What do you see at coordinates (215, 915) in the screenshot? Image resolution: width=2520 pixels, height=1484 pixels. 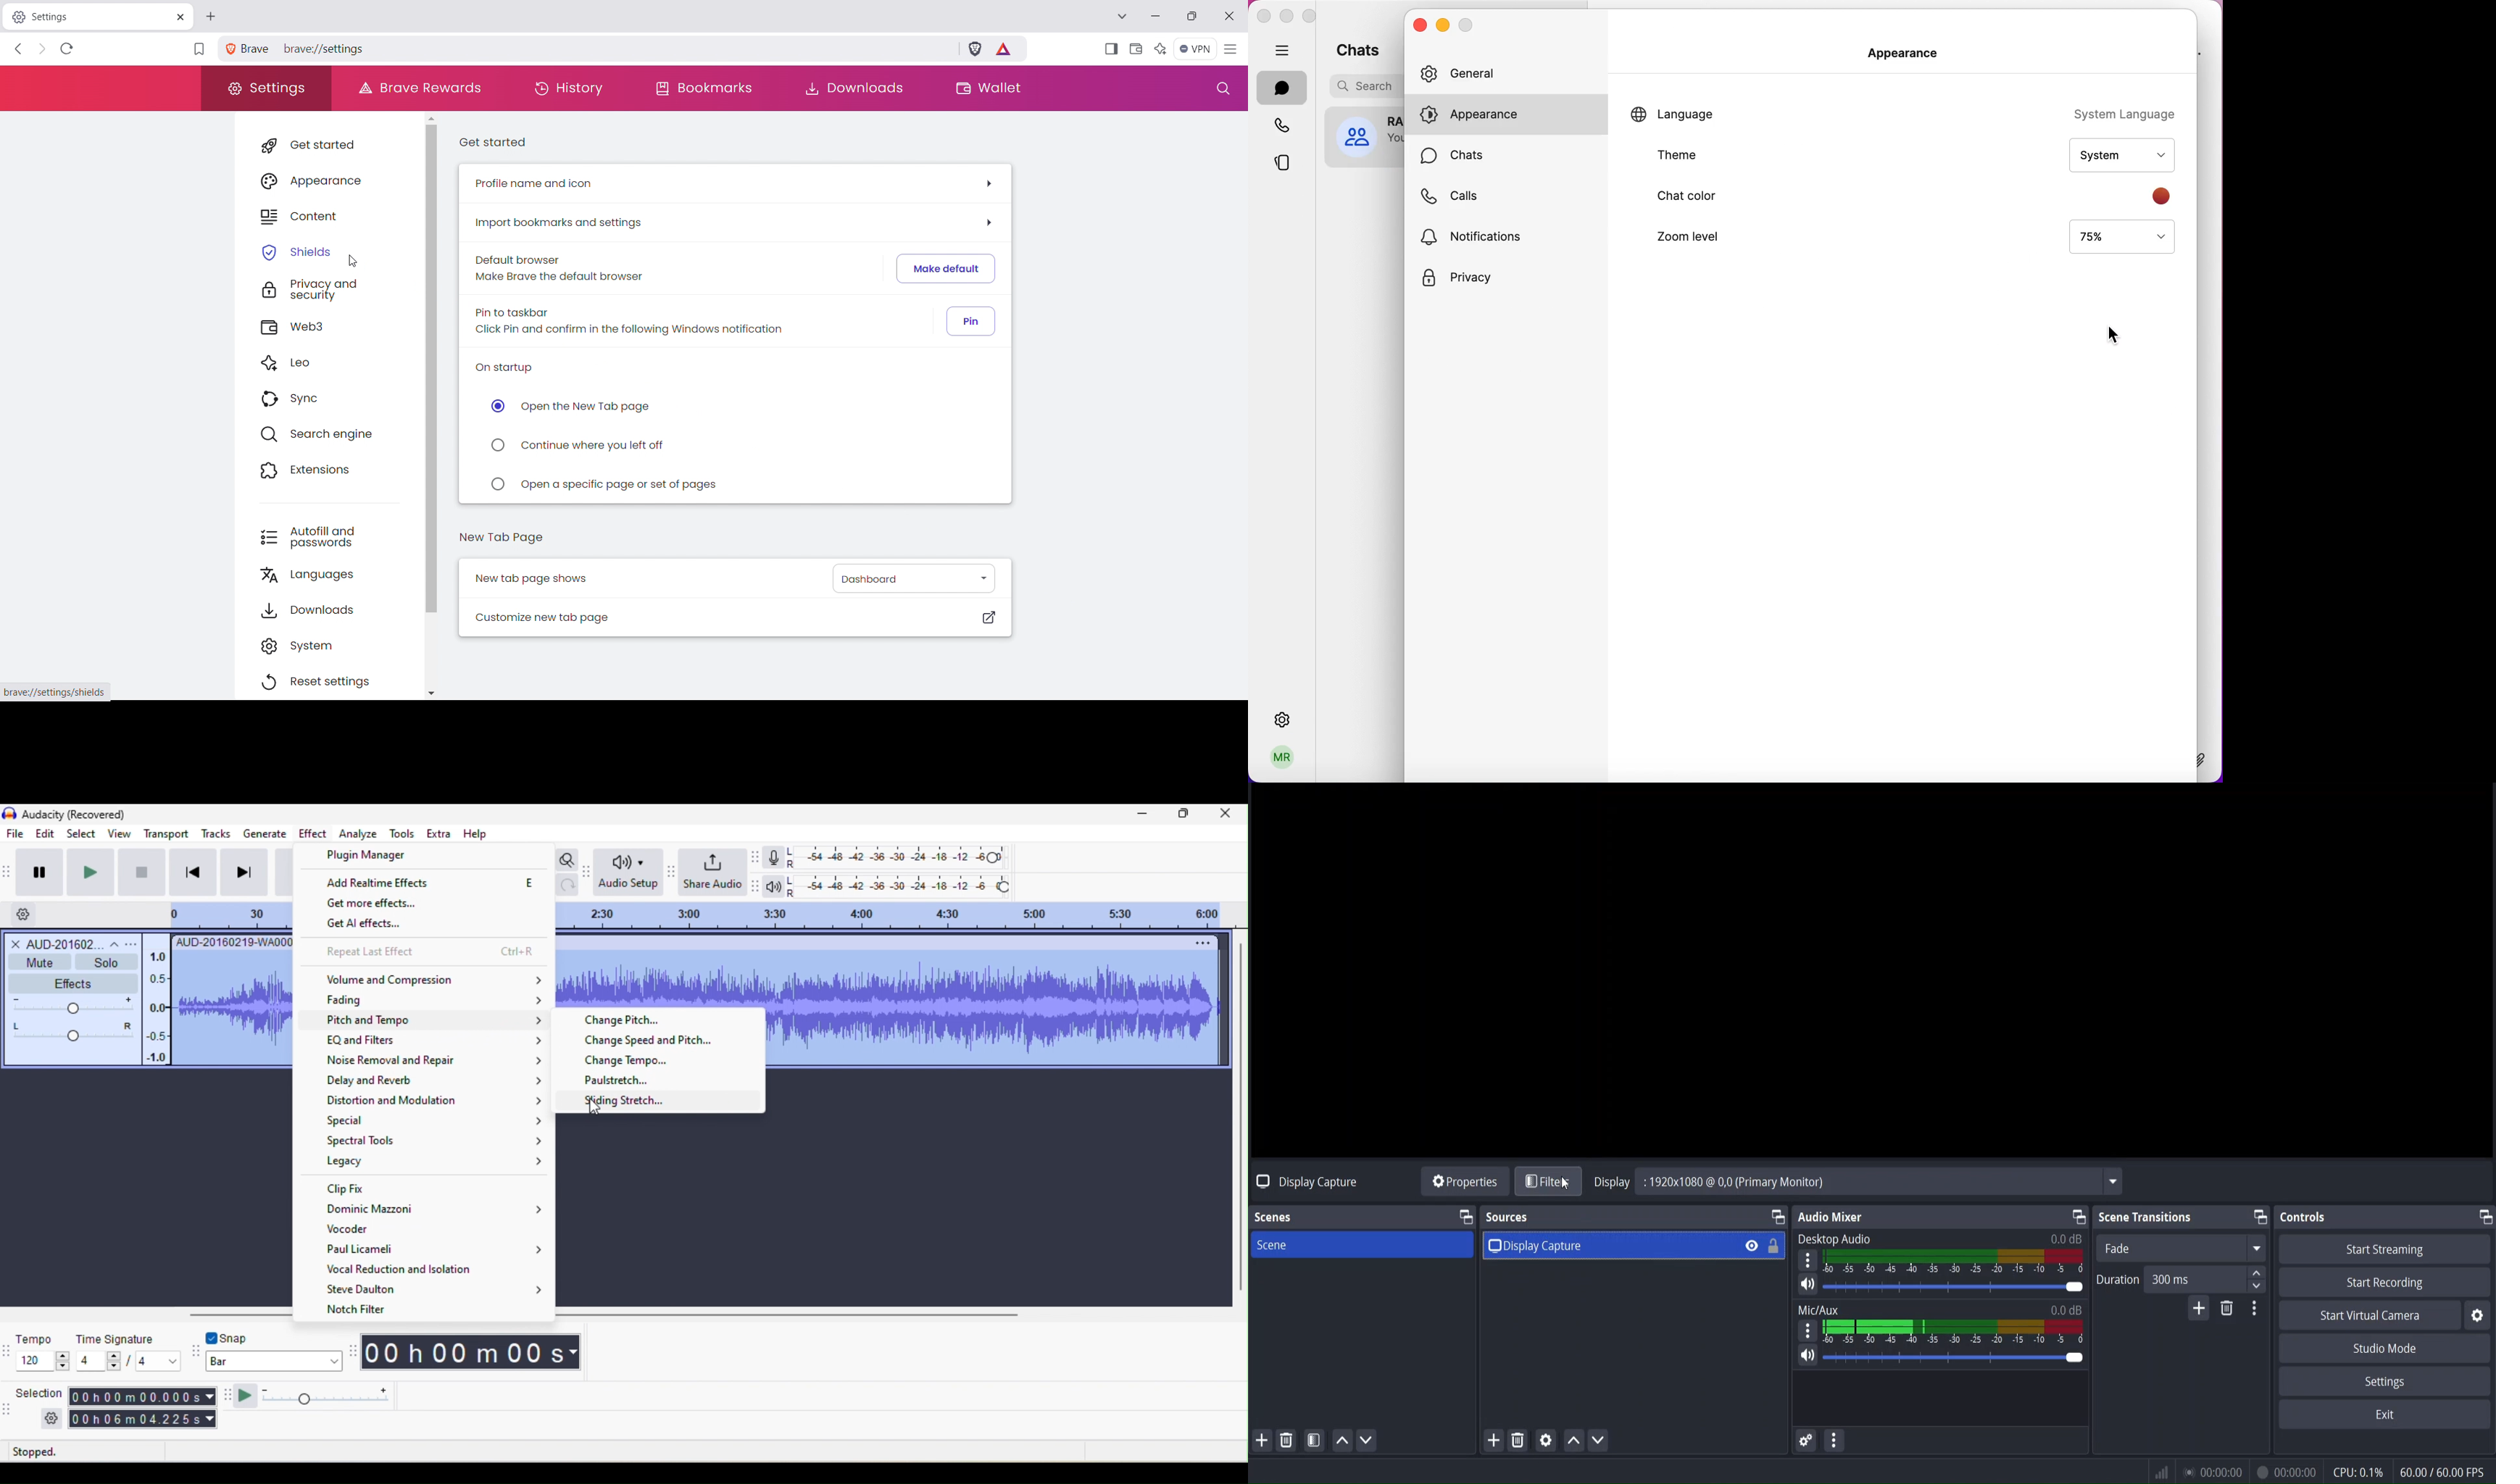 I see `Rating scale` at bounding box center [215, 915].